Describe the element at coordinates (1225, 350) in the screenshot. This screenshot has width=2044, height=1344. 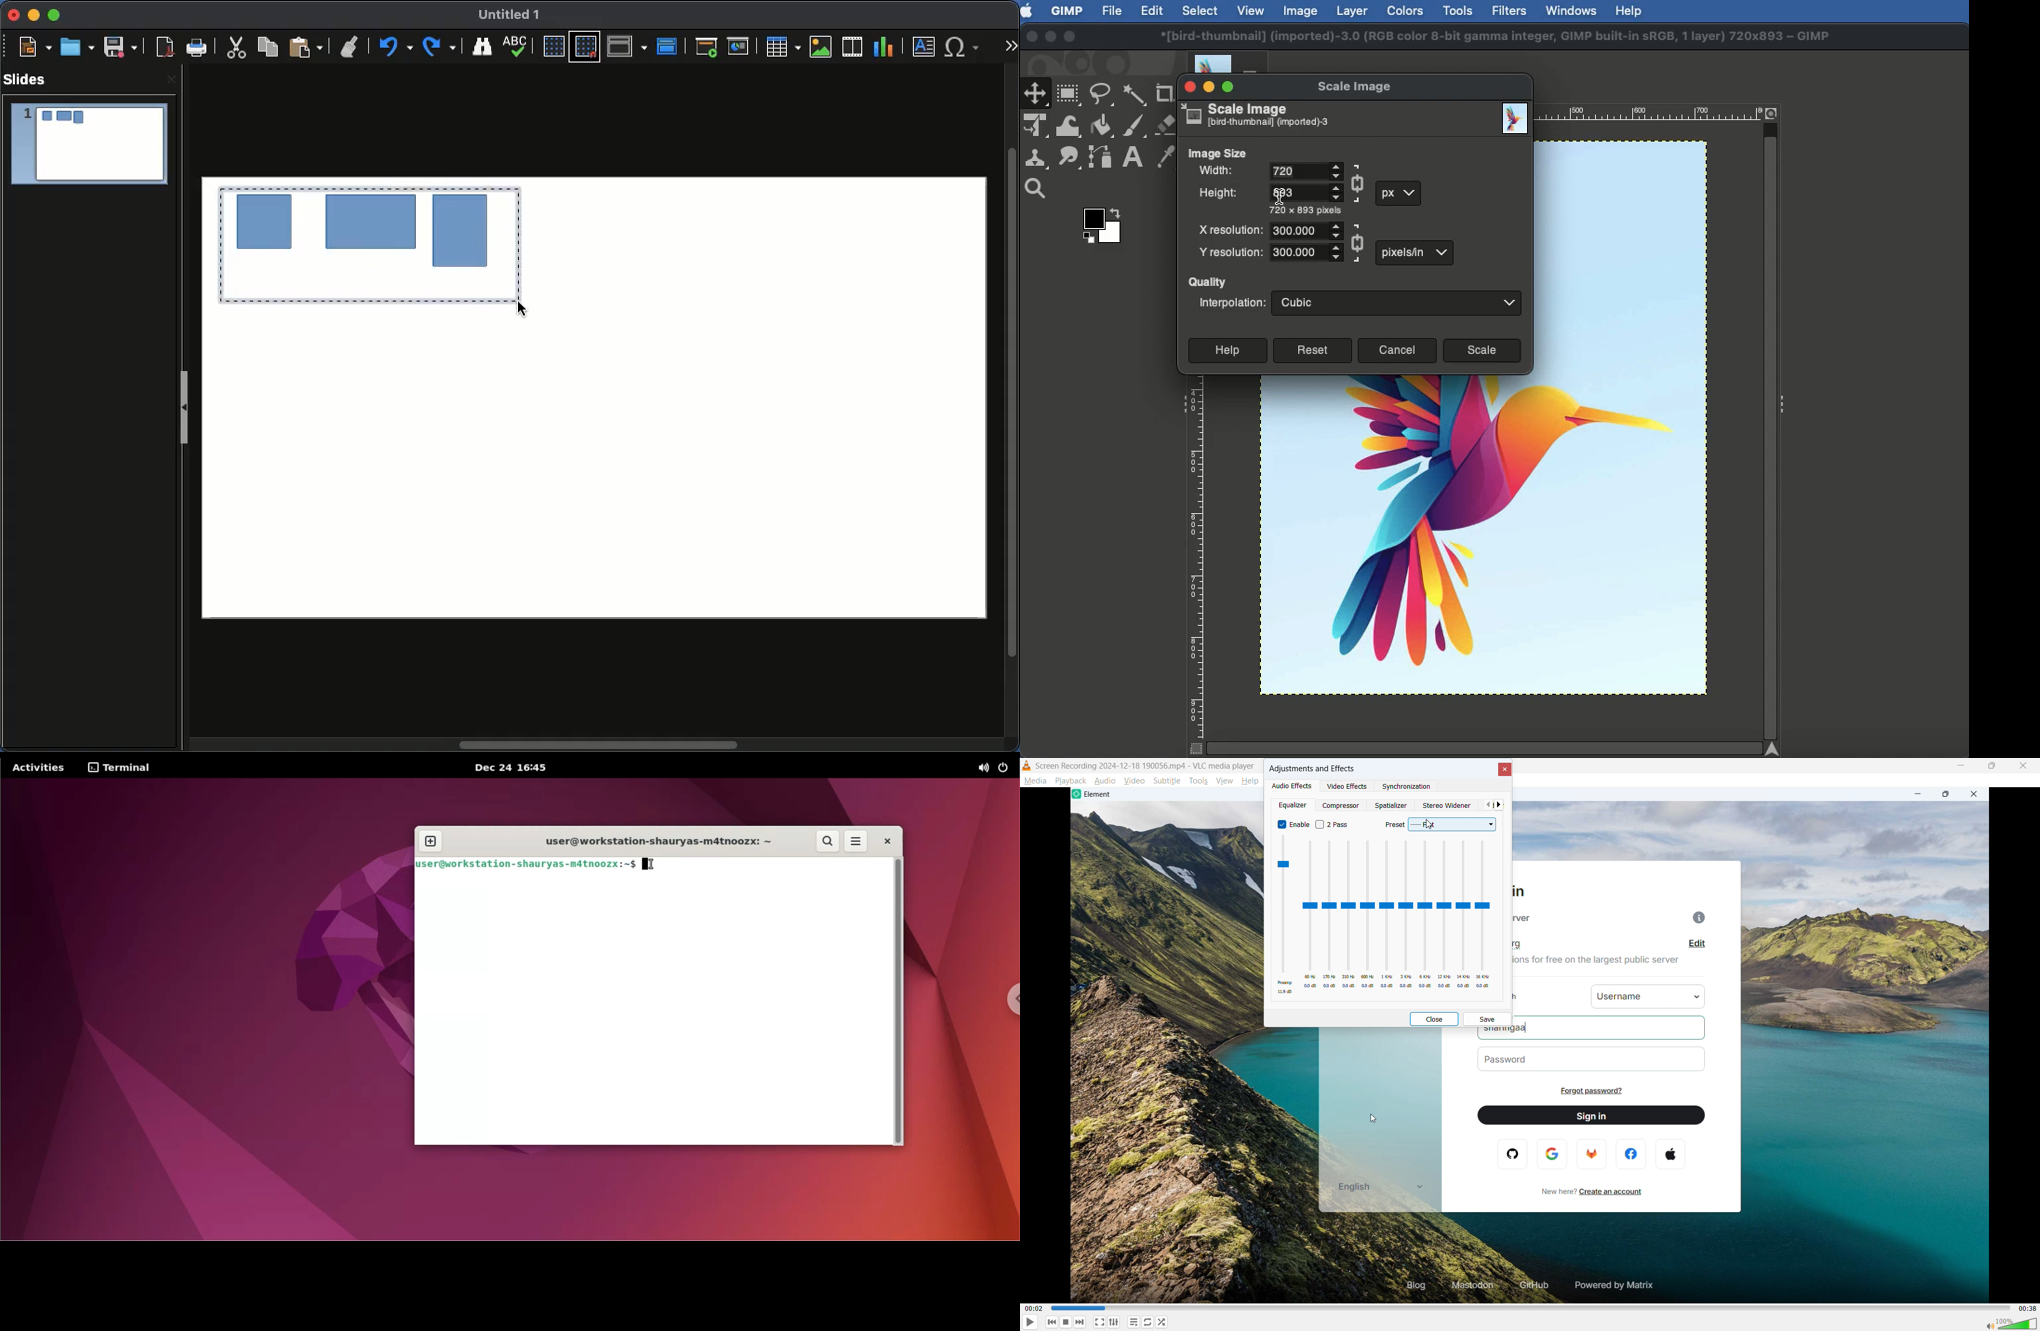
I see `Help` at that location.